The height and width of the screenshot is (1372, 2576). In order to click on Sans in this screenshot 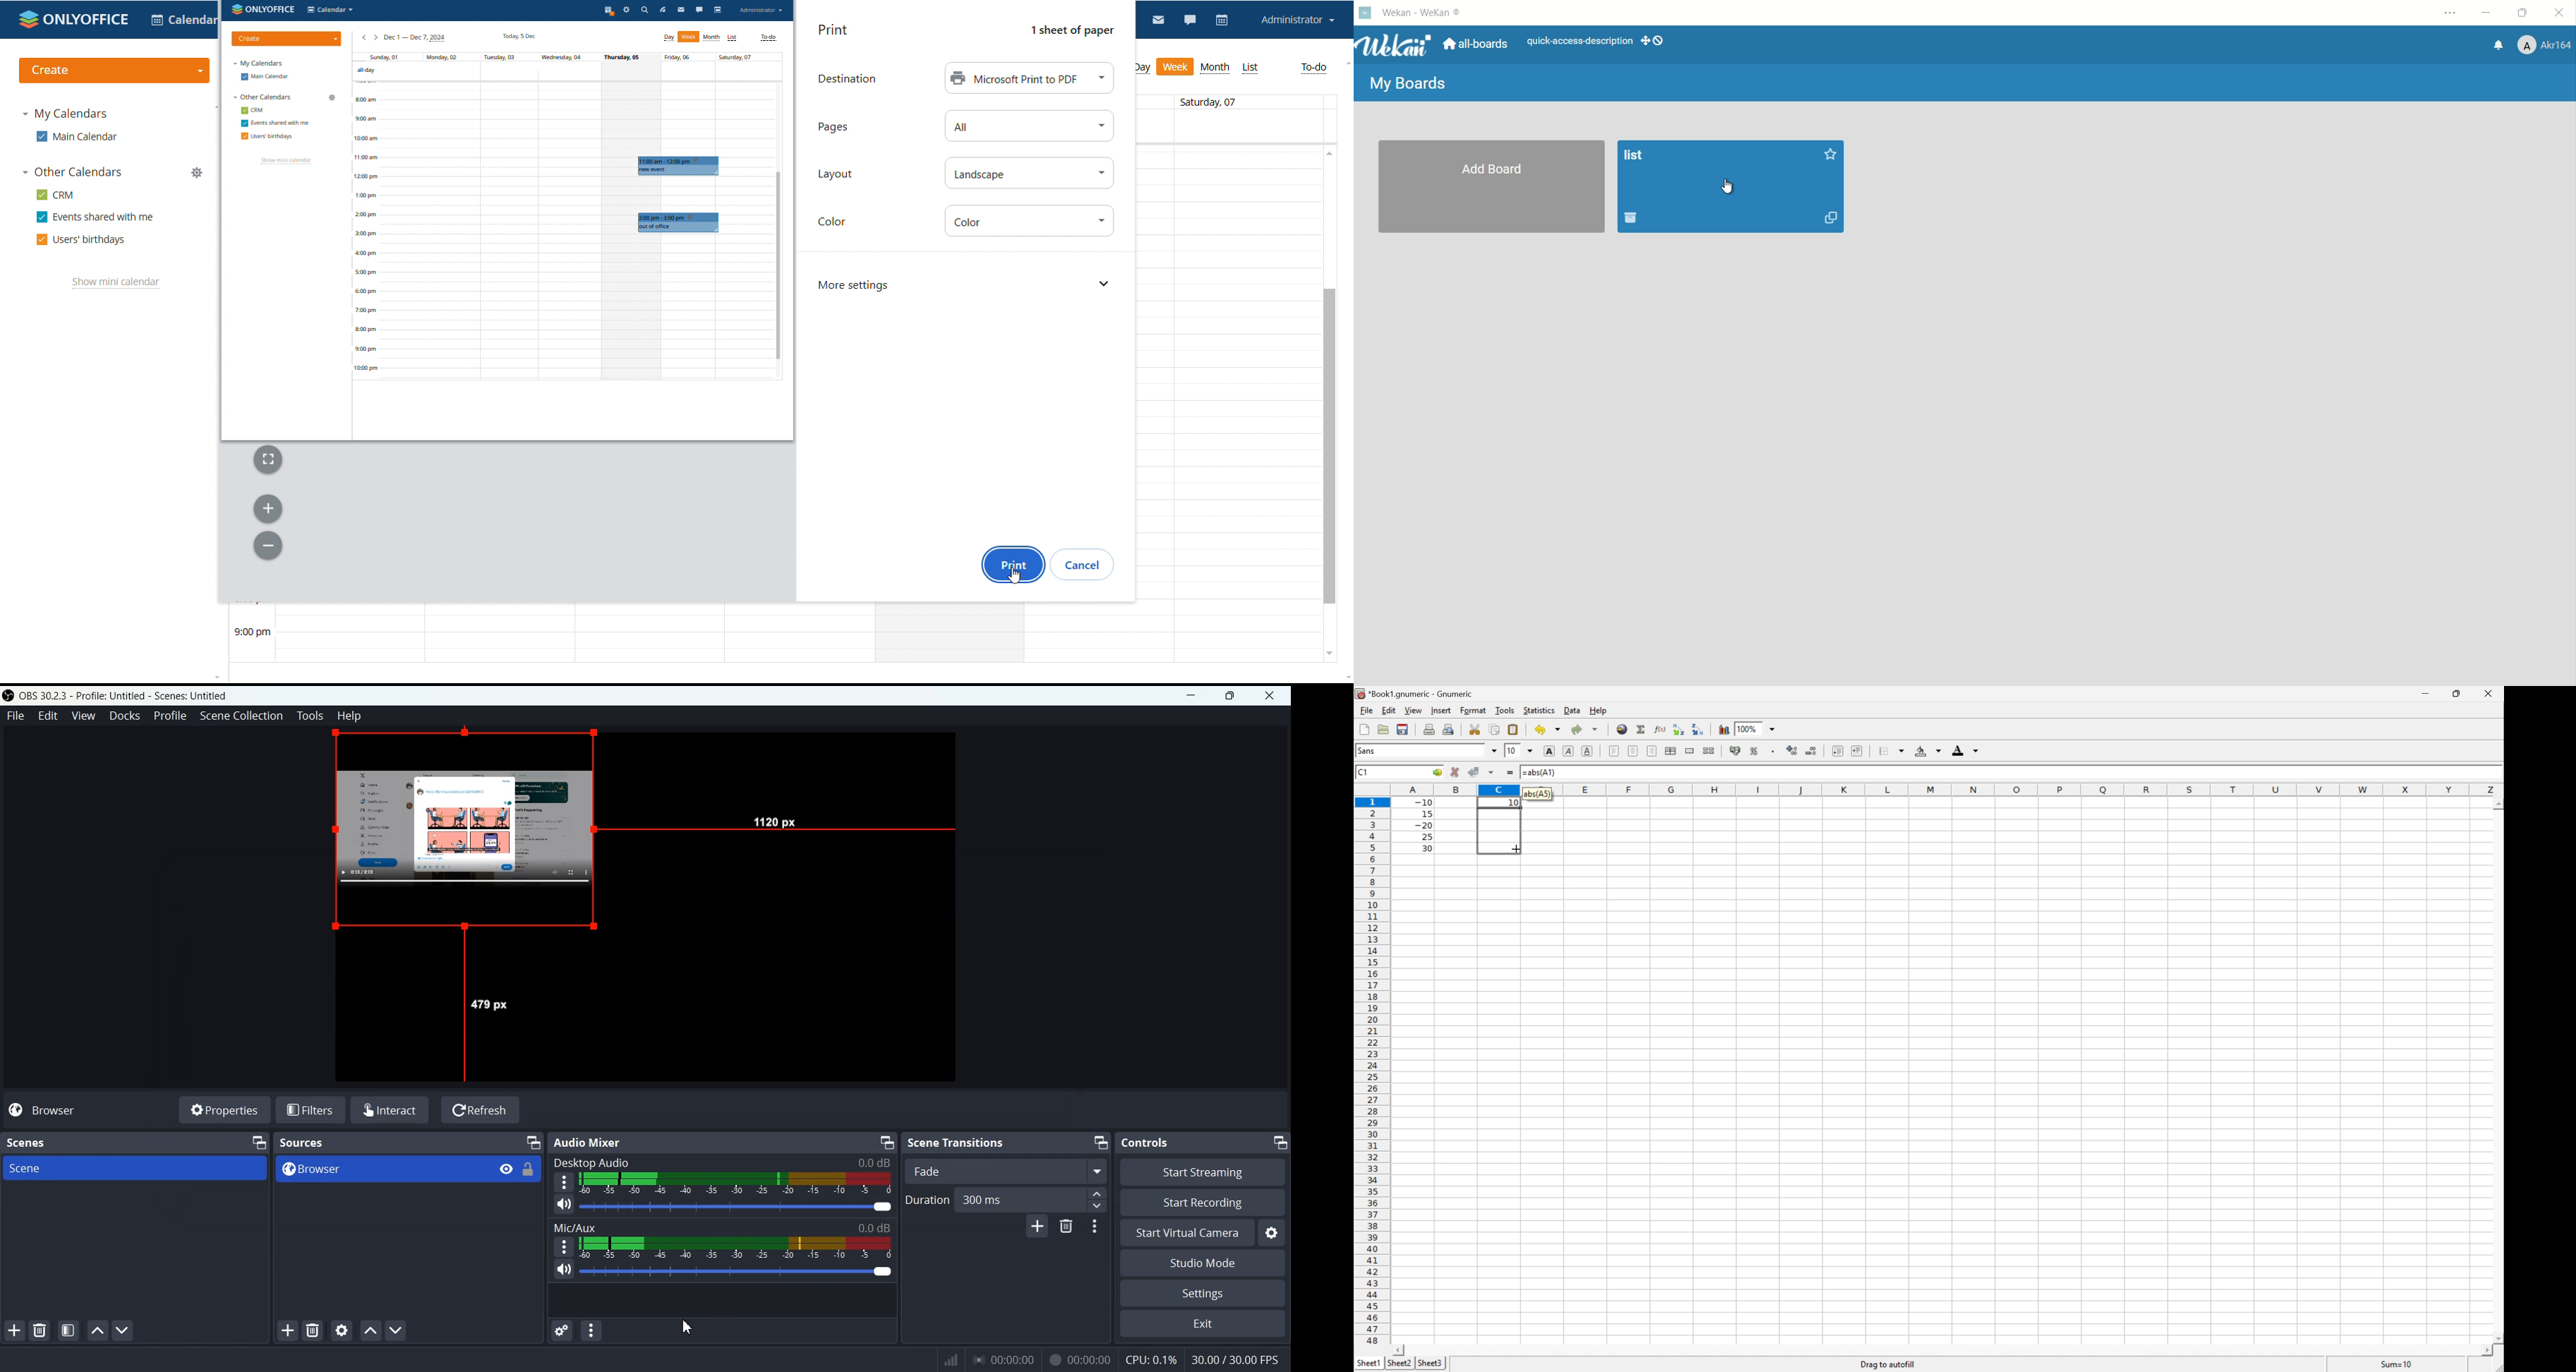, I will do `click(1368, 750)`.